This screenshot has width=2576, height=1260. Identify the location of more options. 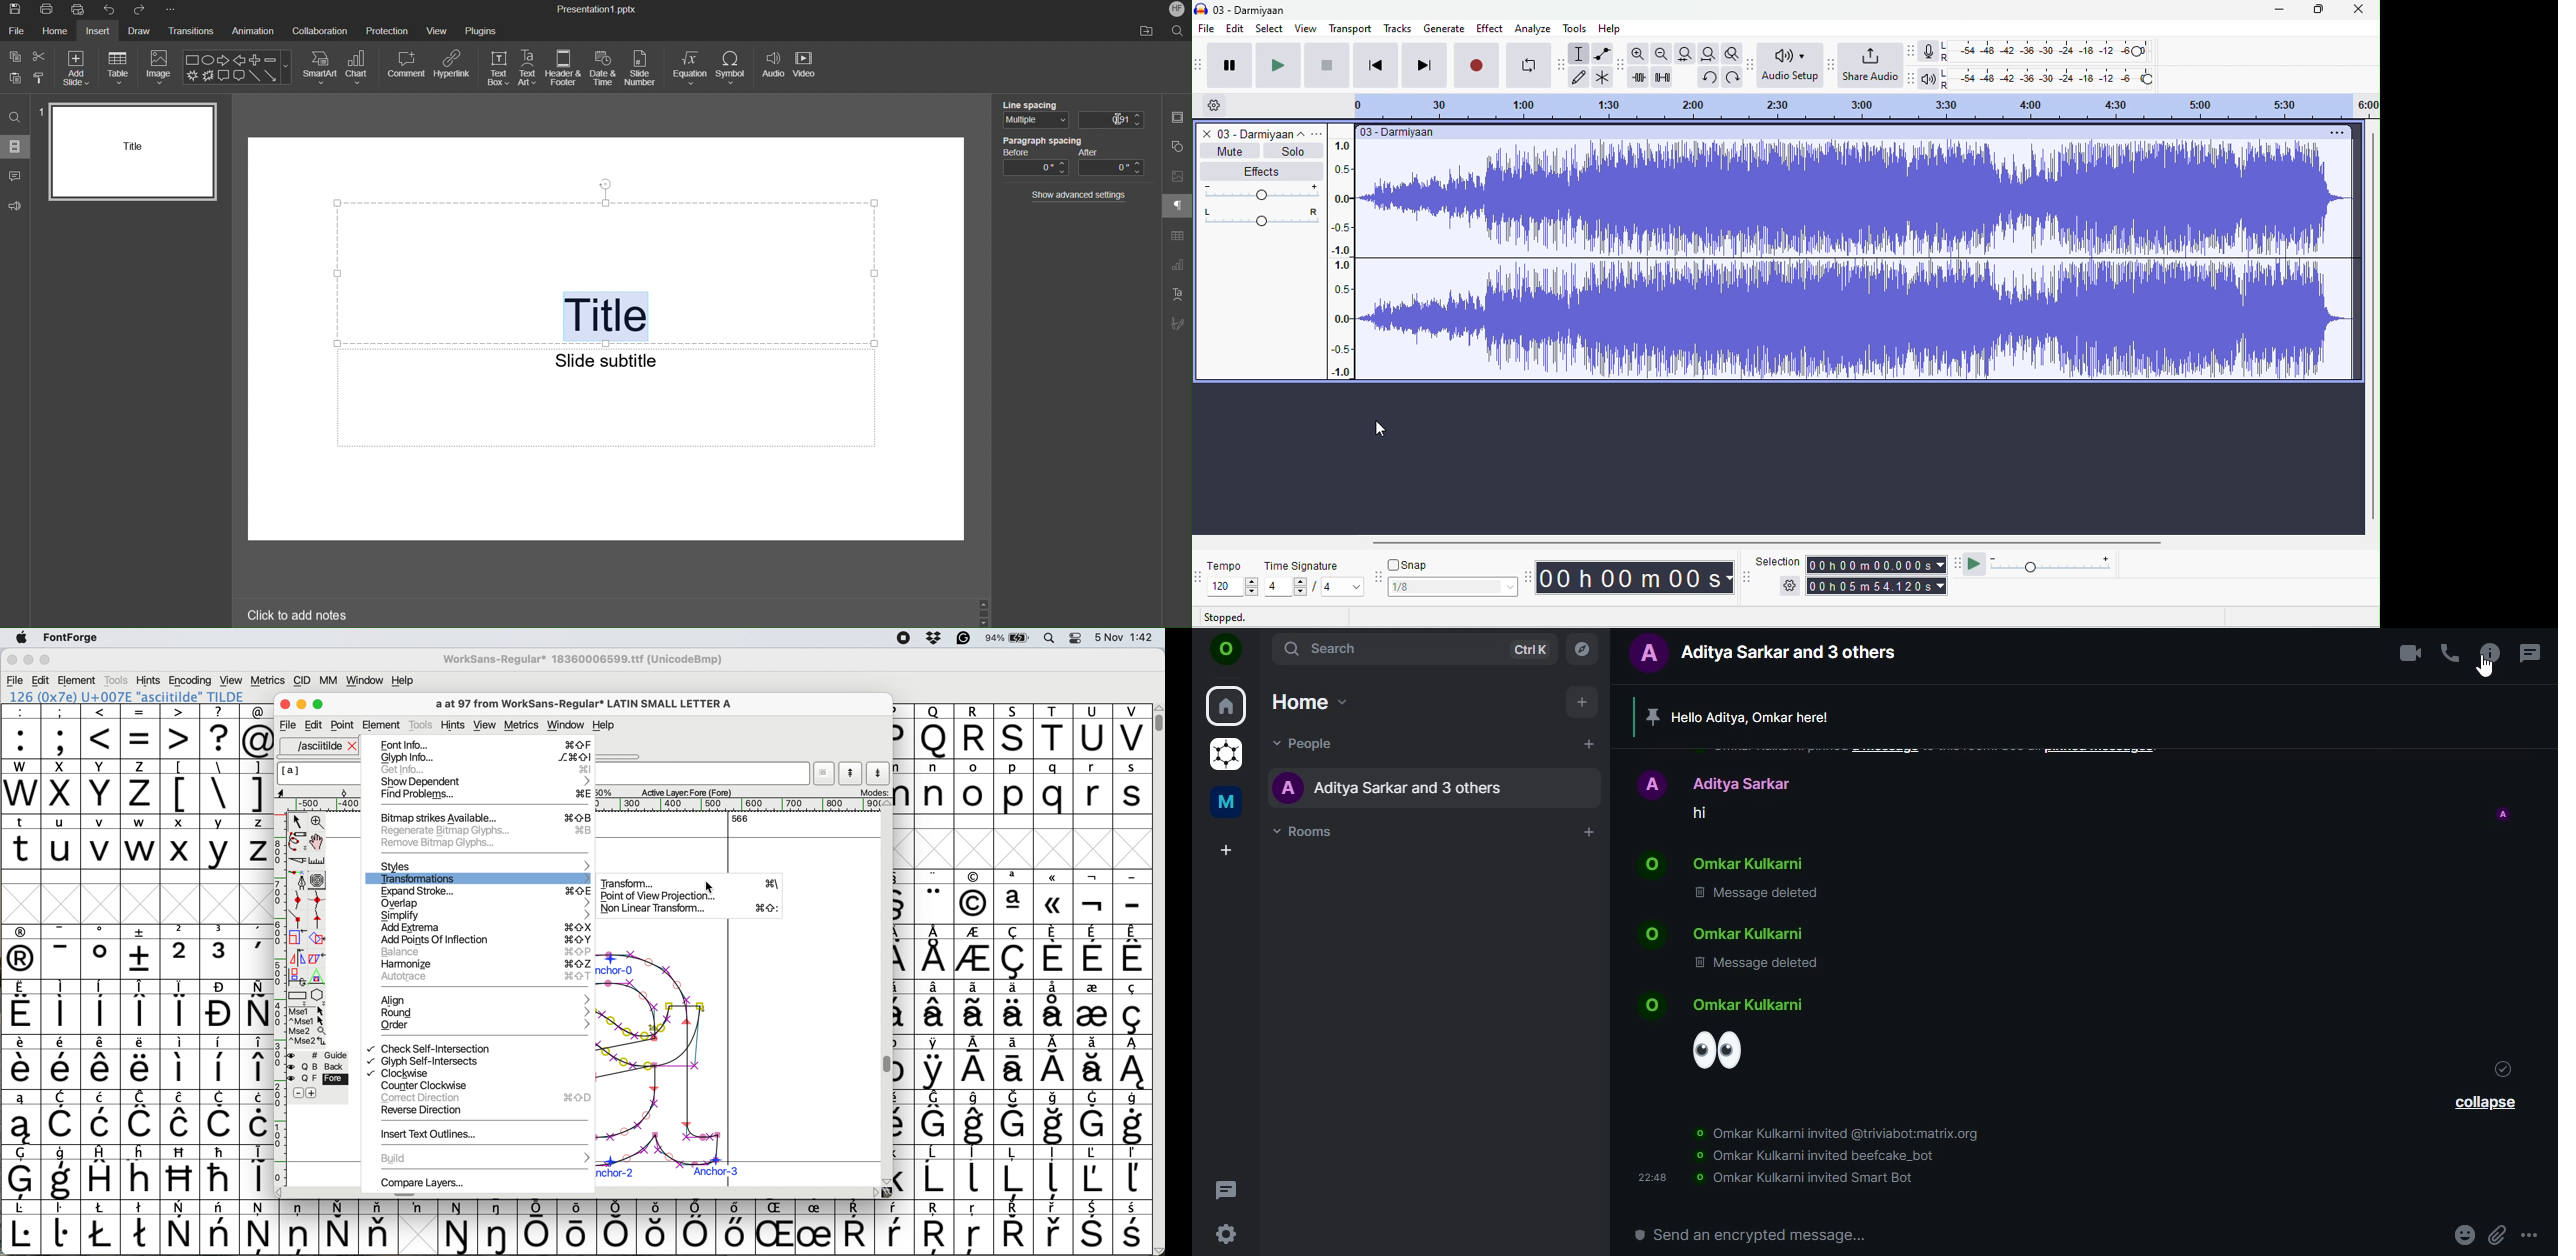
(308, 1025).